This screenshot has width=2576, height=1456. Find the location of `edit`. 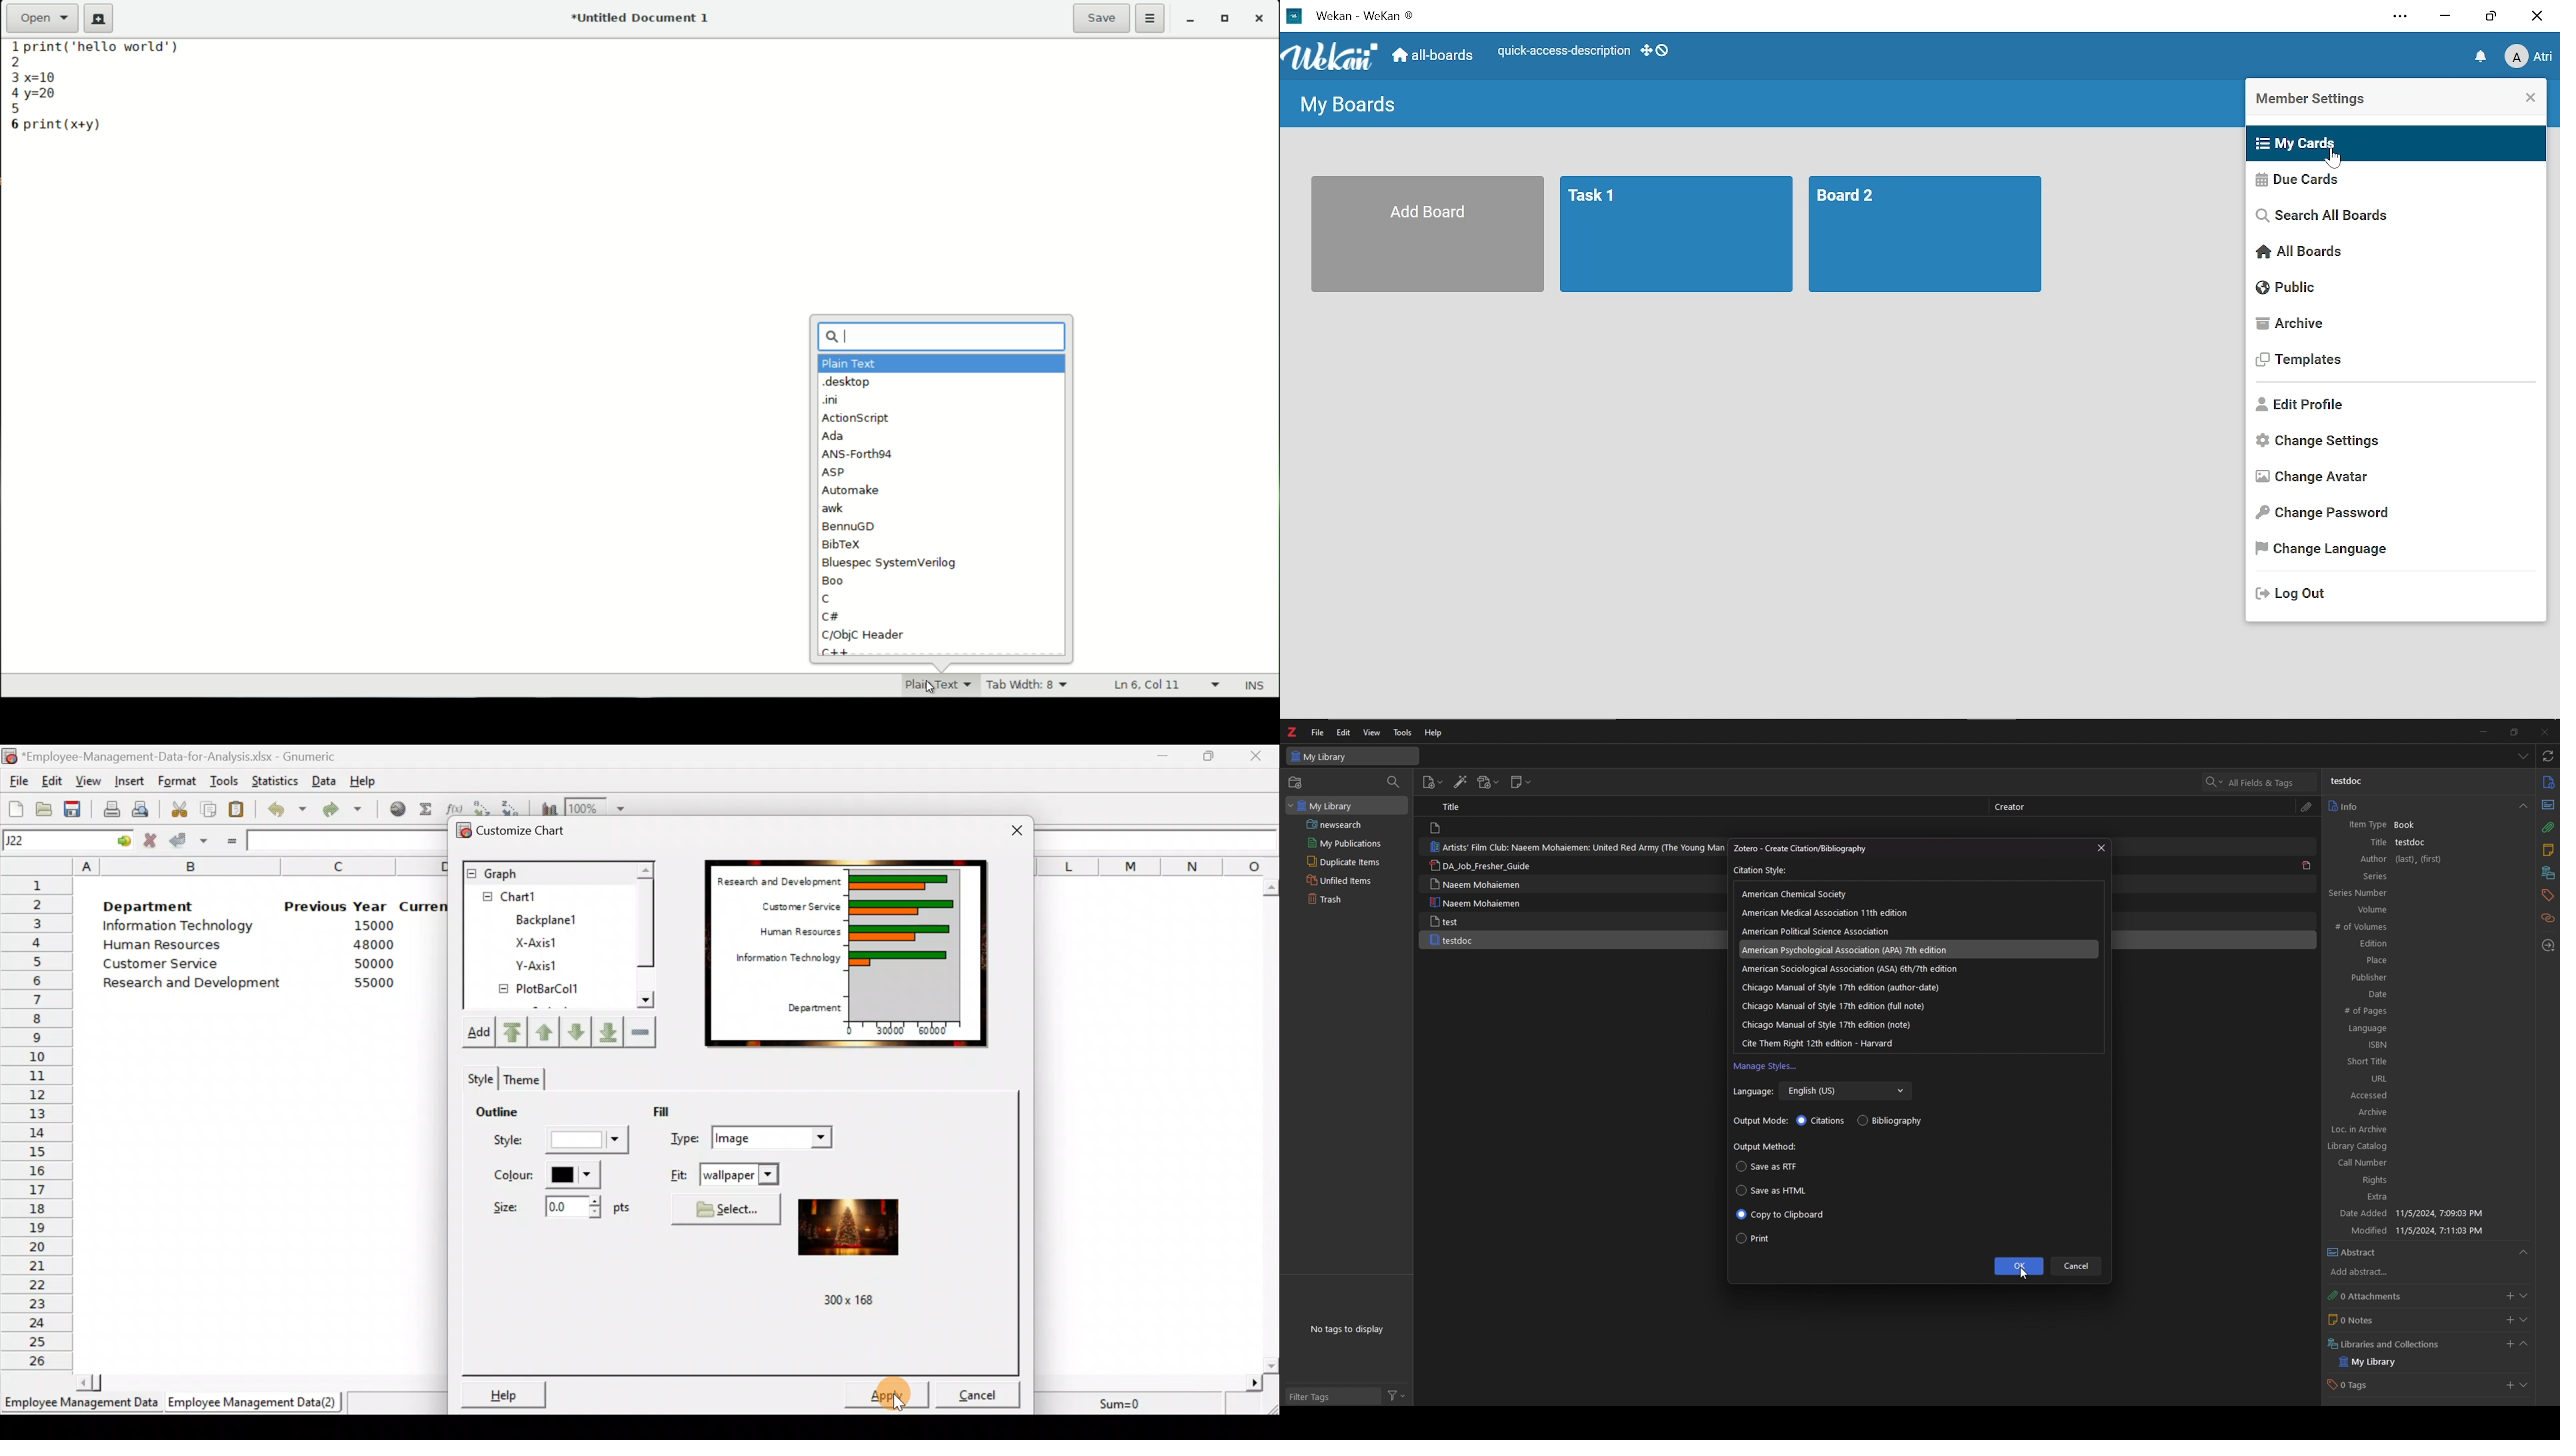

edit is located at coordinates (1345, 732).